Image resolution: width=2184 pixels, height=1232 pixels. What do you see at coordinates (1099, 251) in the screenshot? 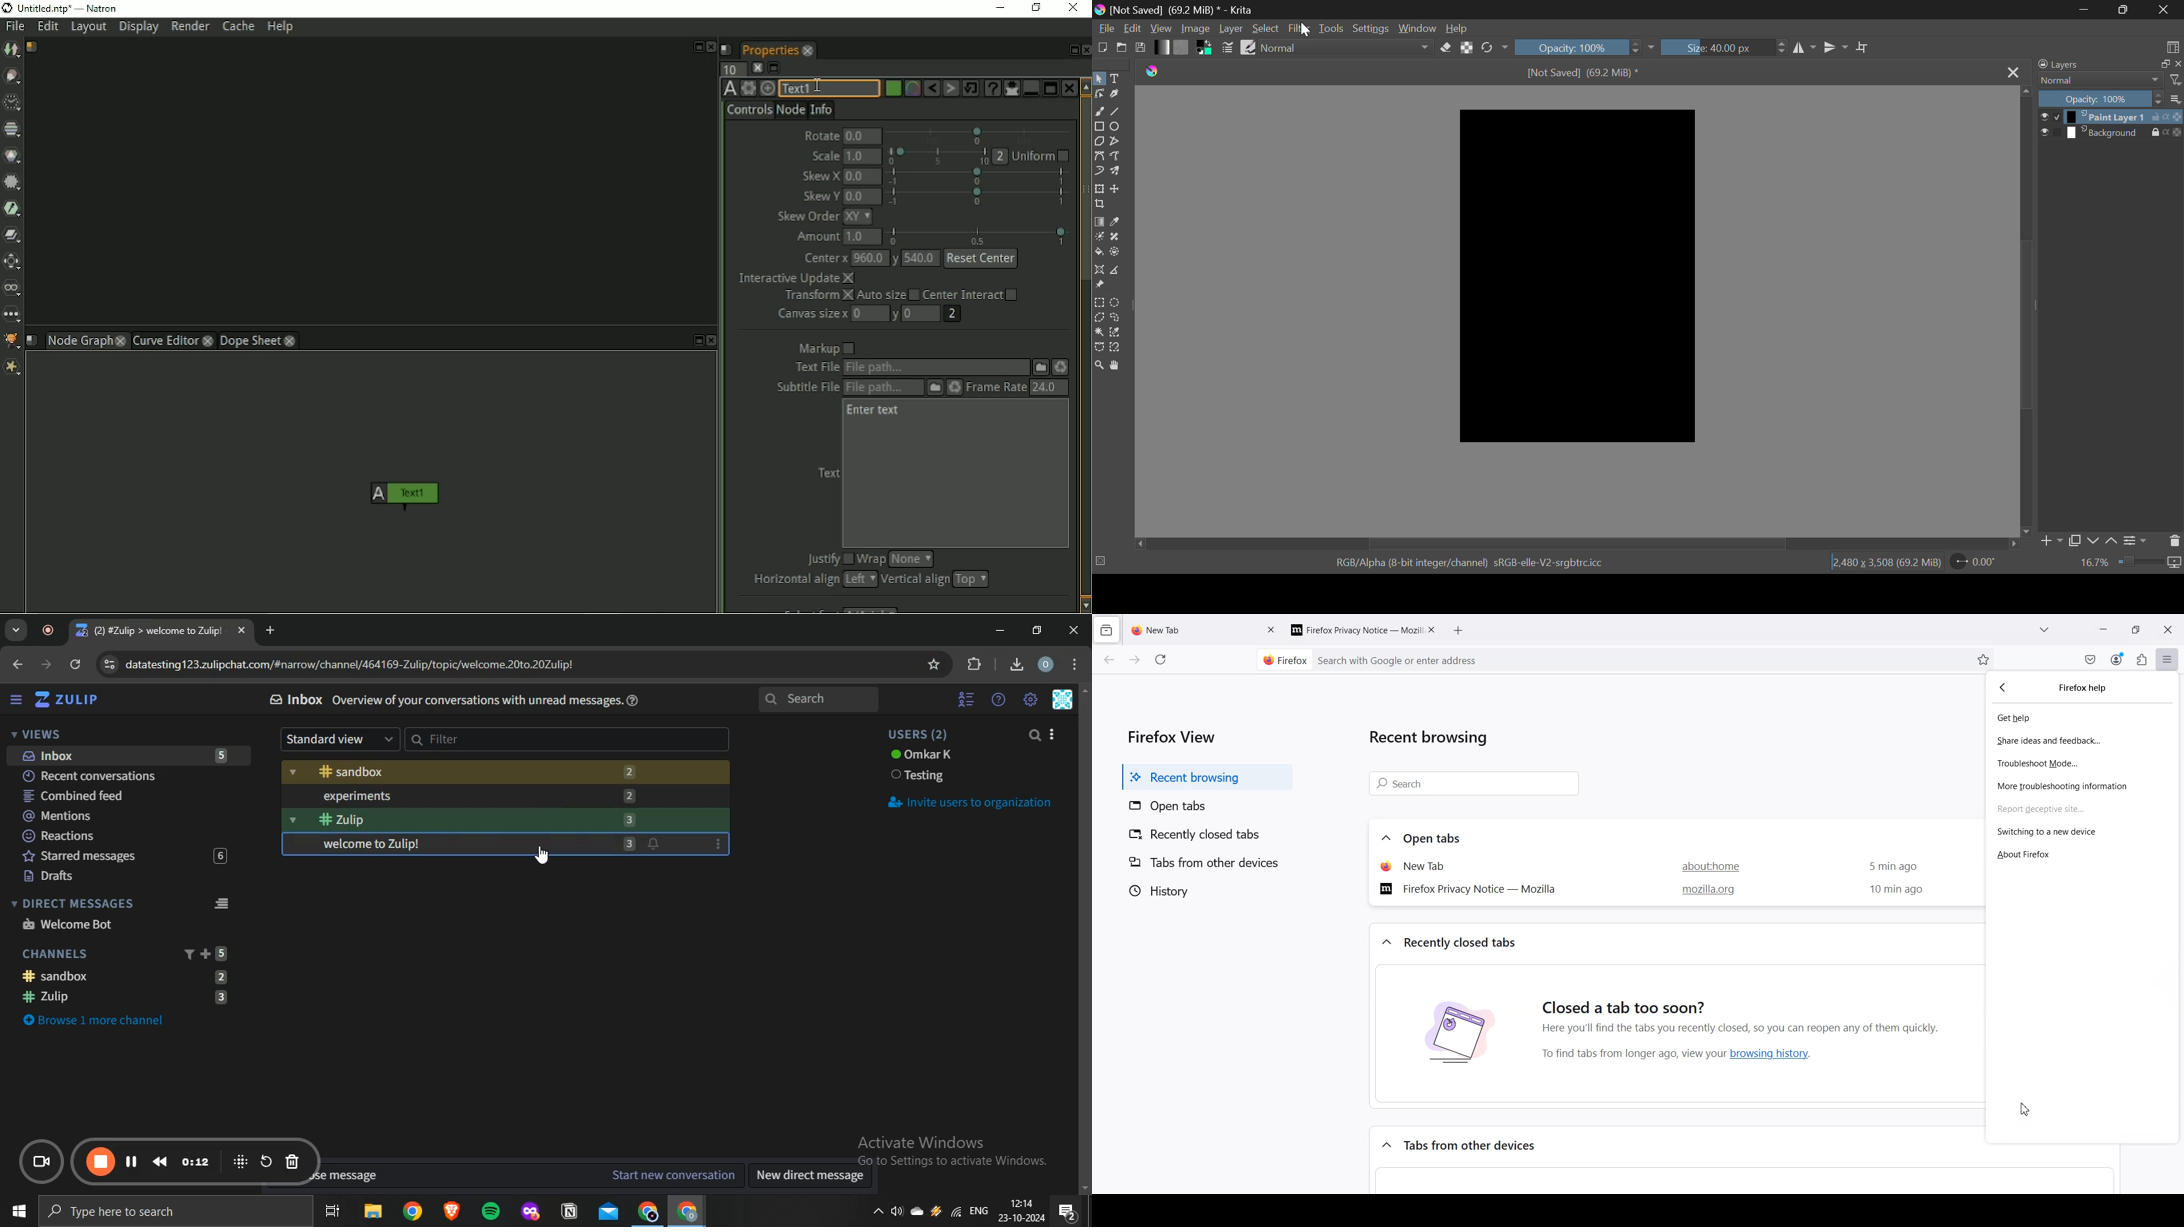
I see `Fill` at bounding box center [1099, 251].